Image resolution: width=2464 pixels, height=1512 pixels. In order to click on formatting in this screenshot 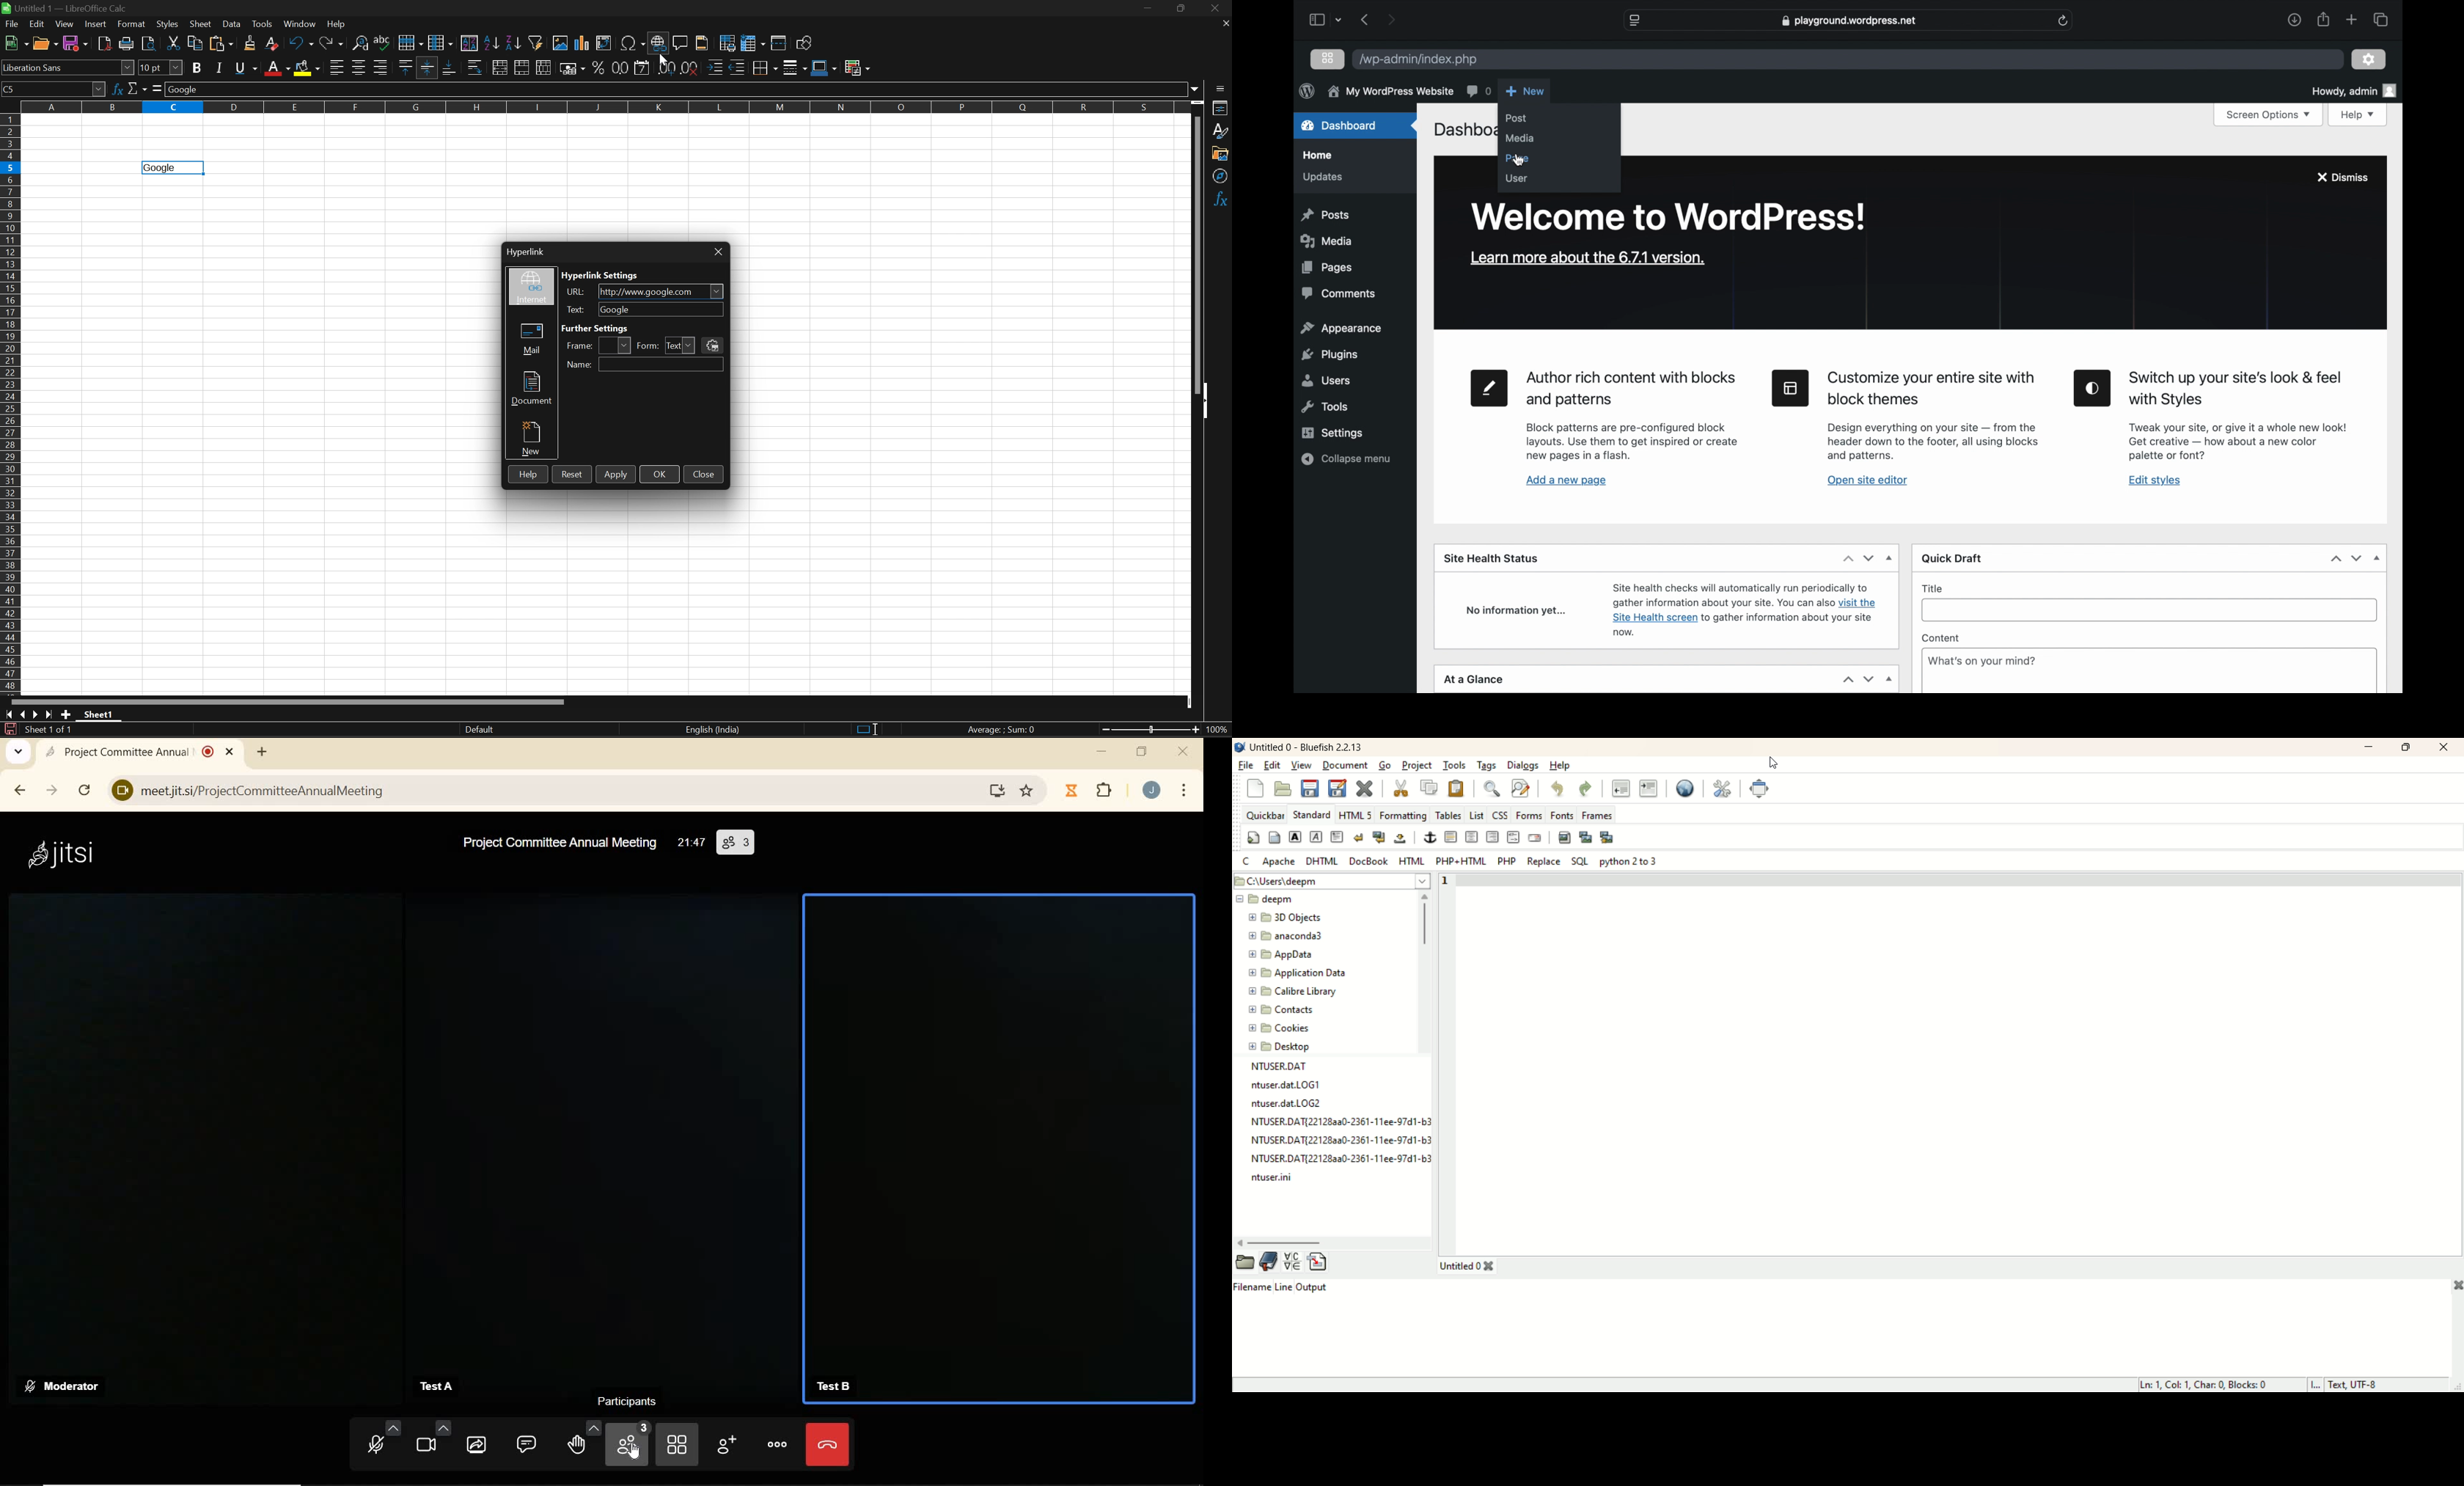, I will do `click(1404, 815)`.